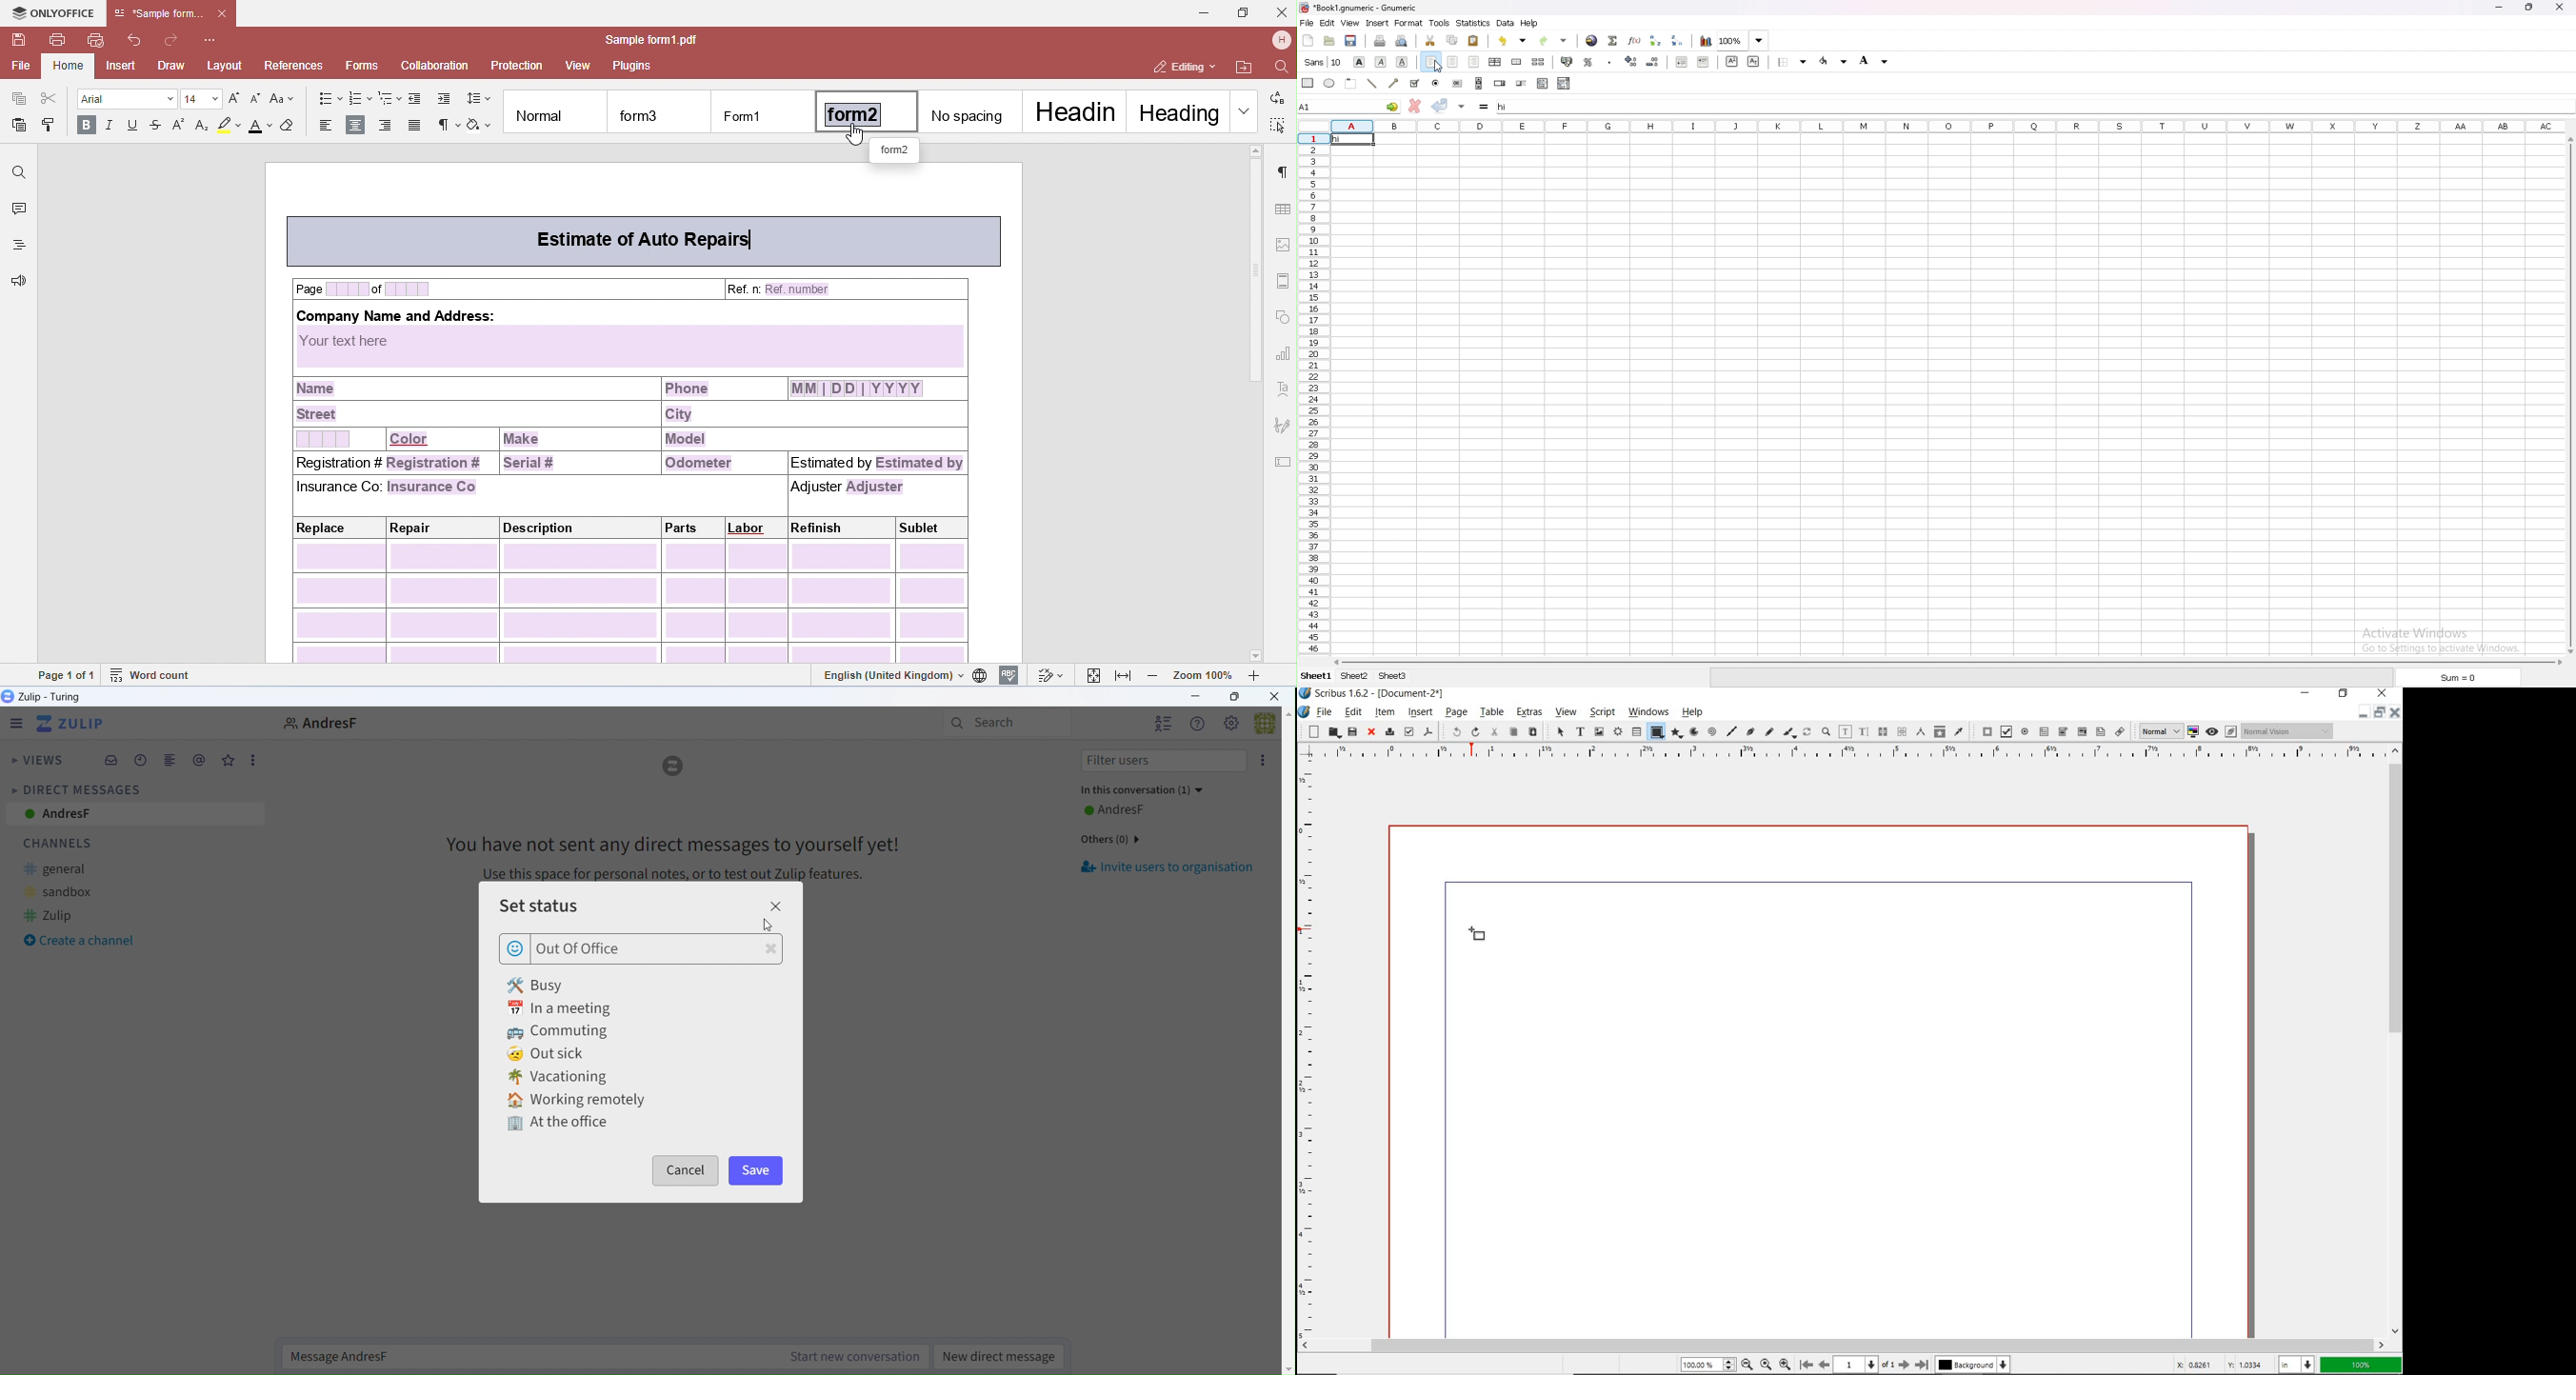 Image resolution: width=2576 pixels, height=1400 pixels. What do you see at coordinates (1372, 83) in the screenshot?
I see `line` at bounding box center [1372, 83].